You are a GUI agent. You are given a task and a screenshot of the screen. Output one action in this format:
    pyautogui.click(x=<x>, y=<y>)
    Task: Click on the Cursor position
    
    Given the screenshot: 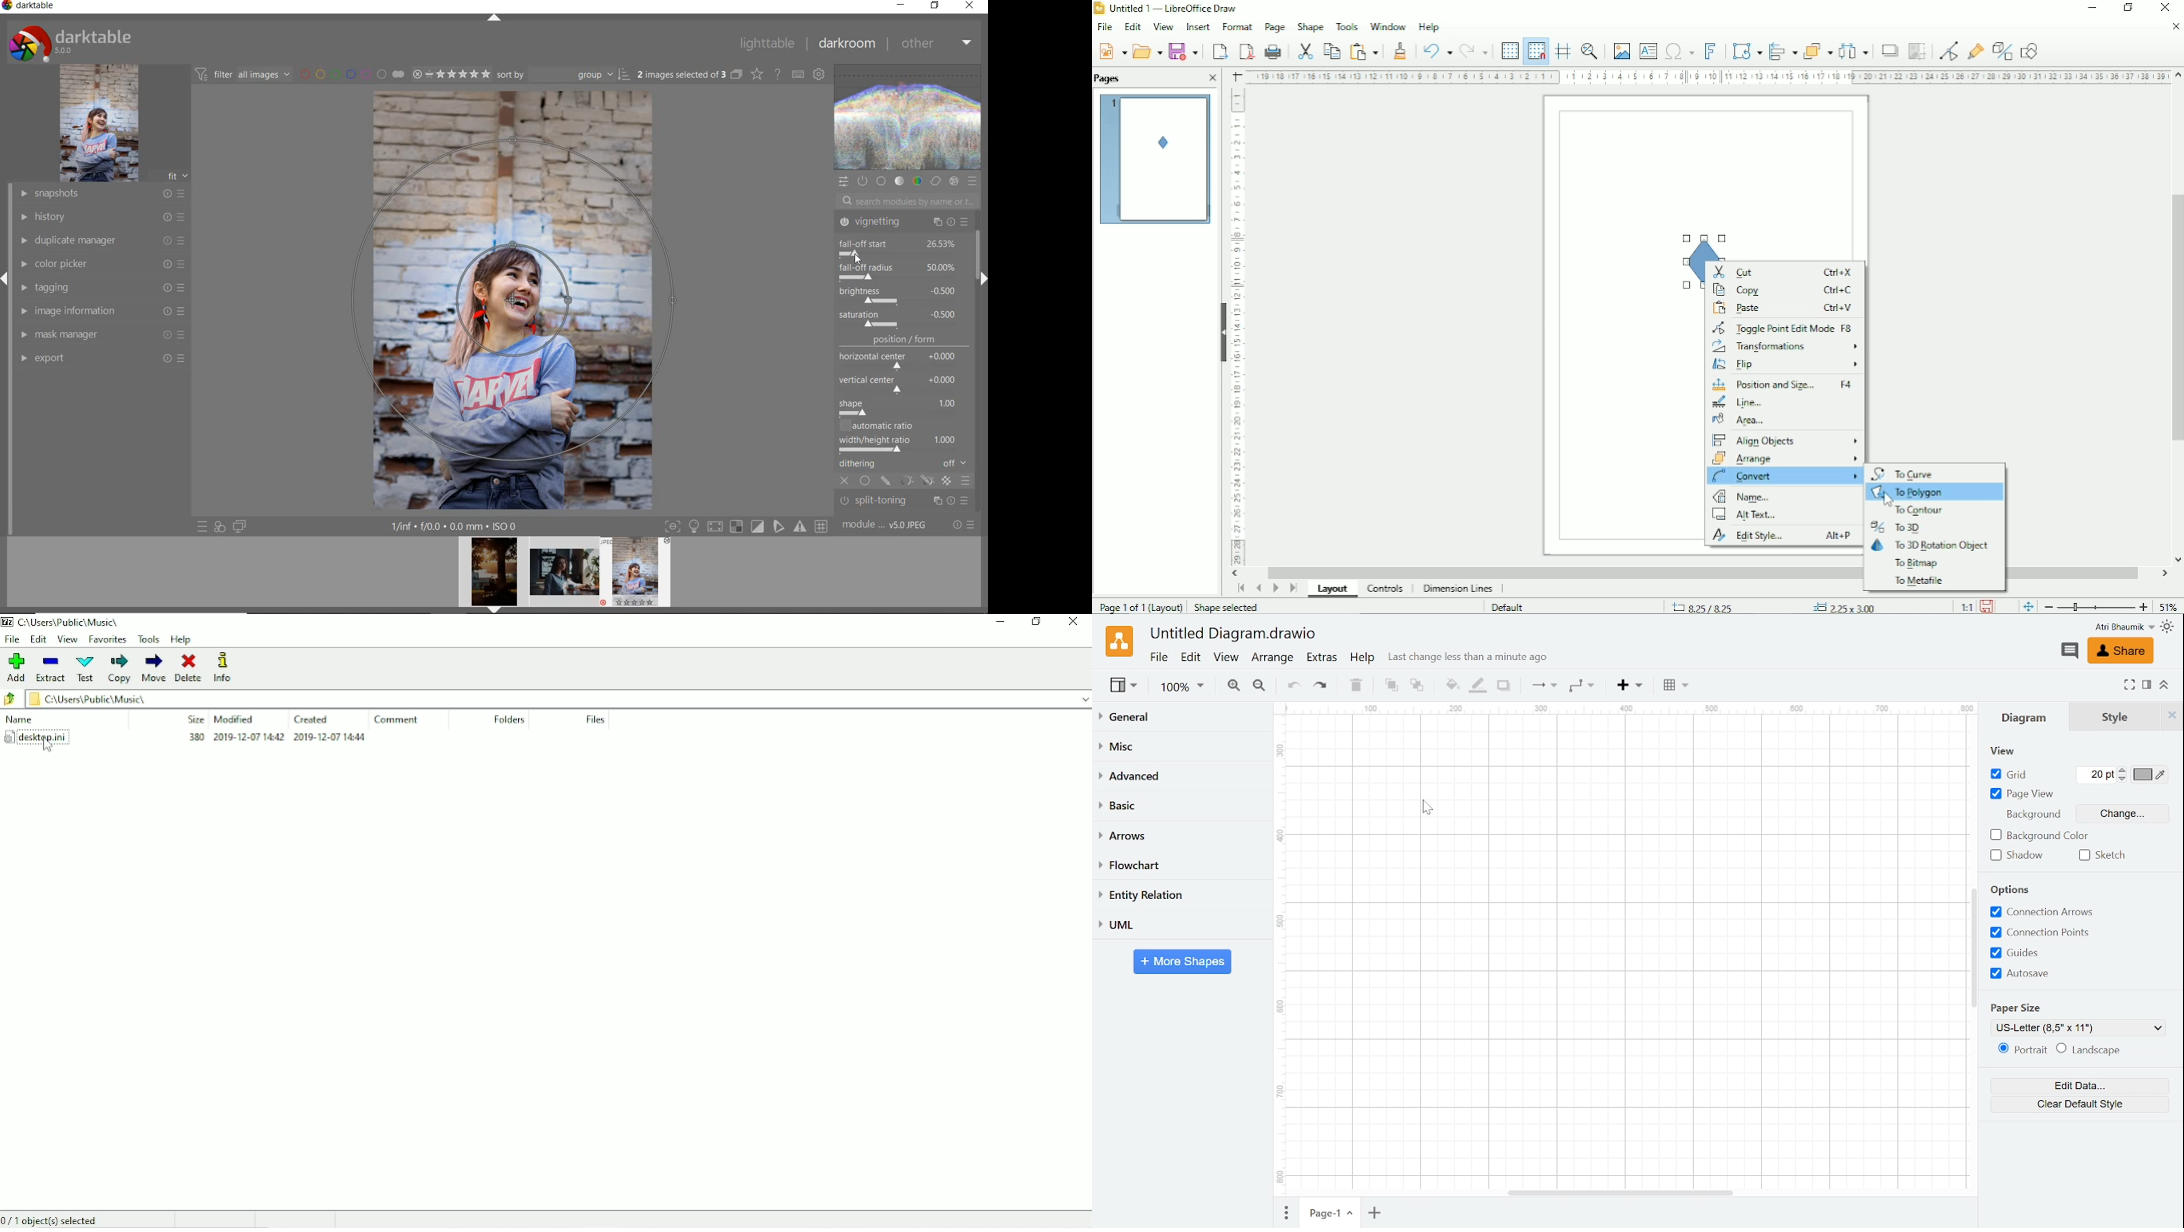 What is the action you would take?
    pyautogui.click(x=1779, y=604)
    